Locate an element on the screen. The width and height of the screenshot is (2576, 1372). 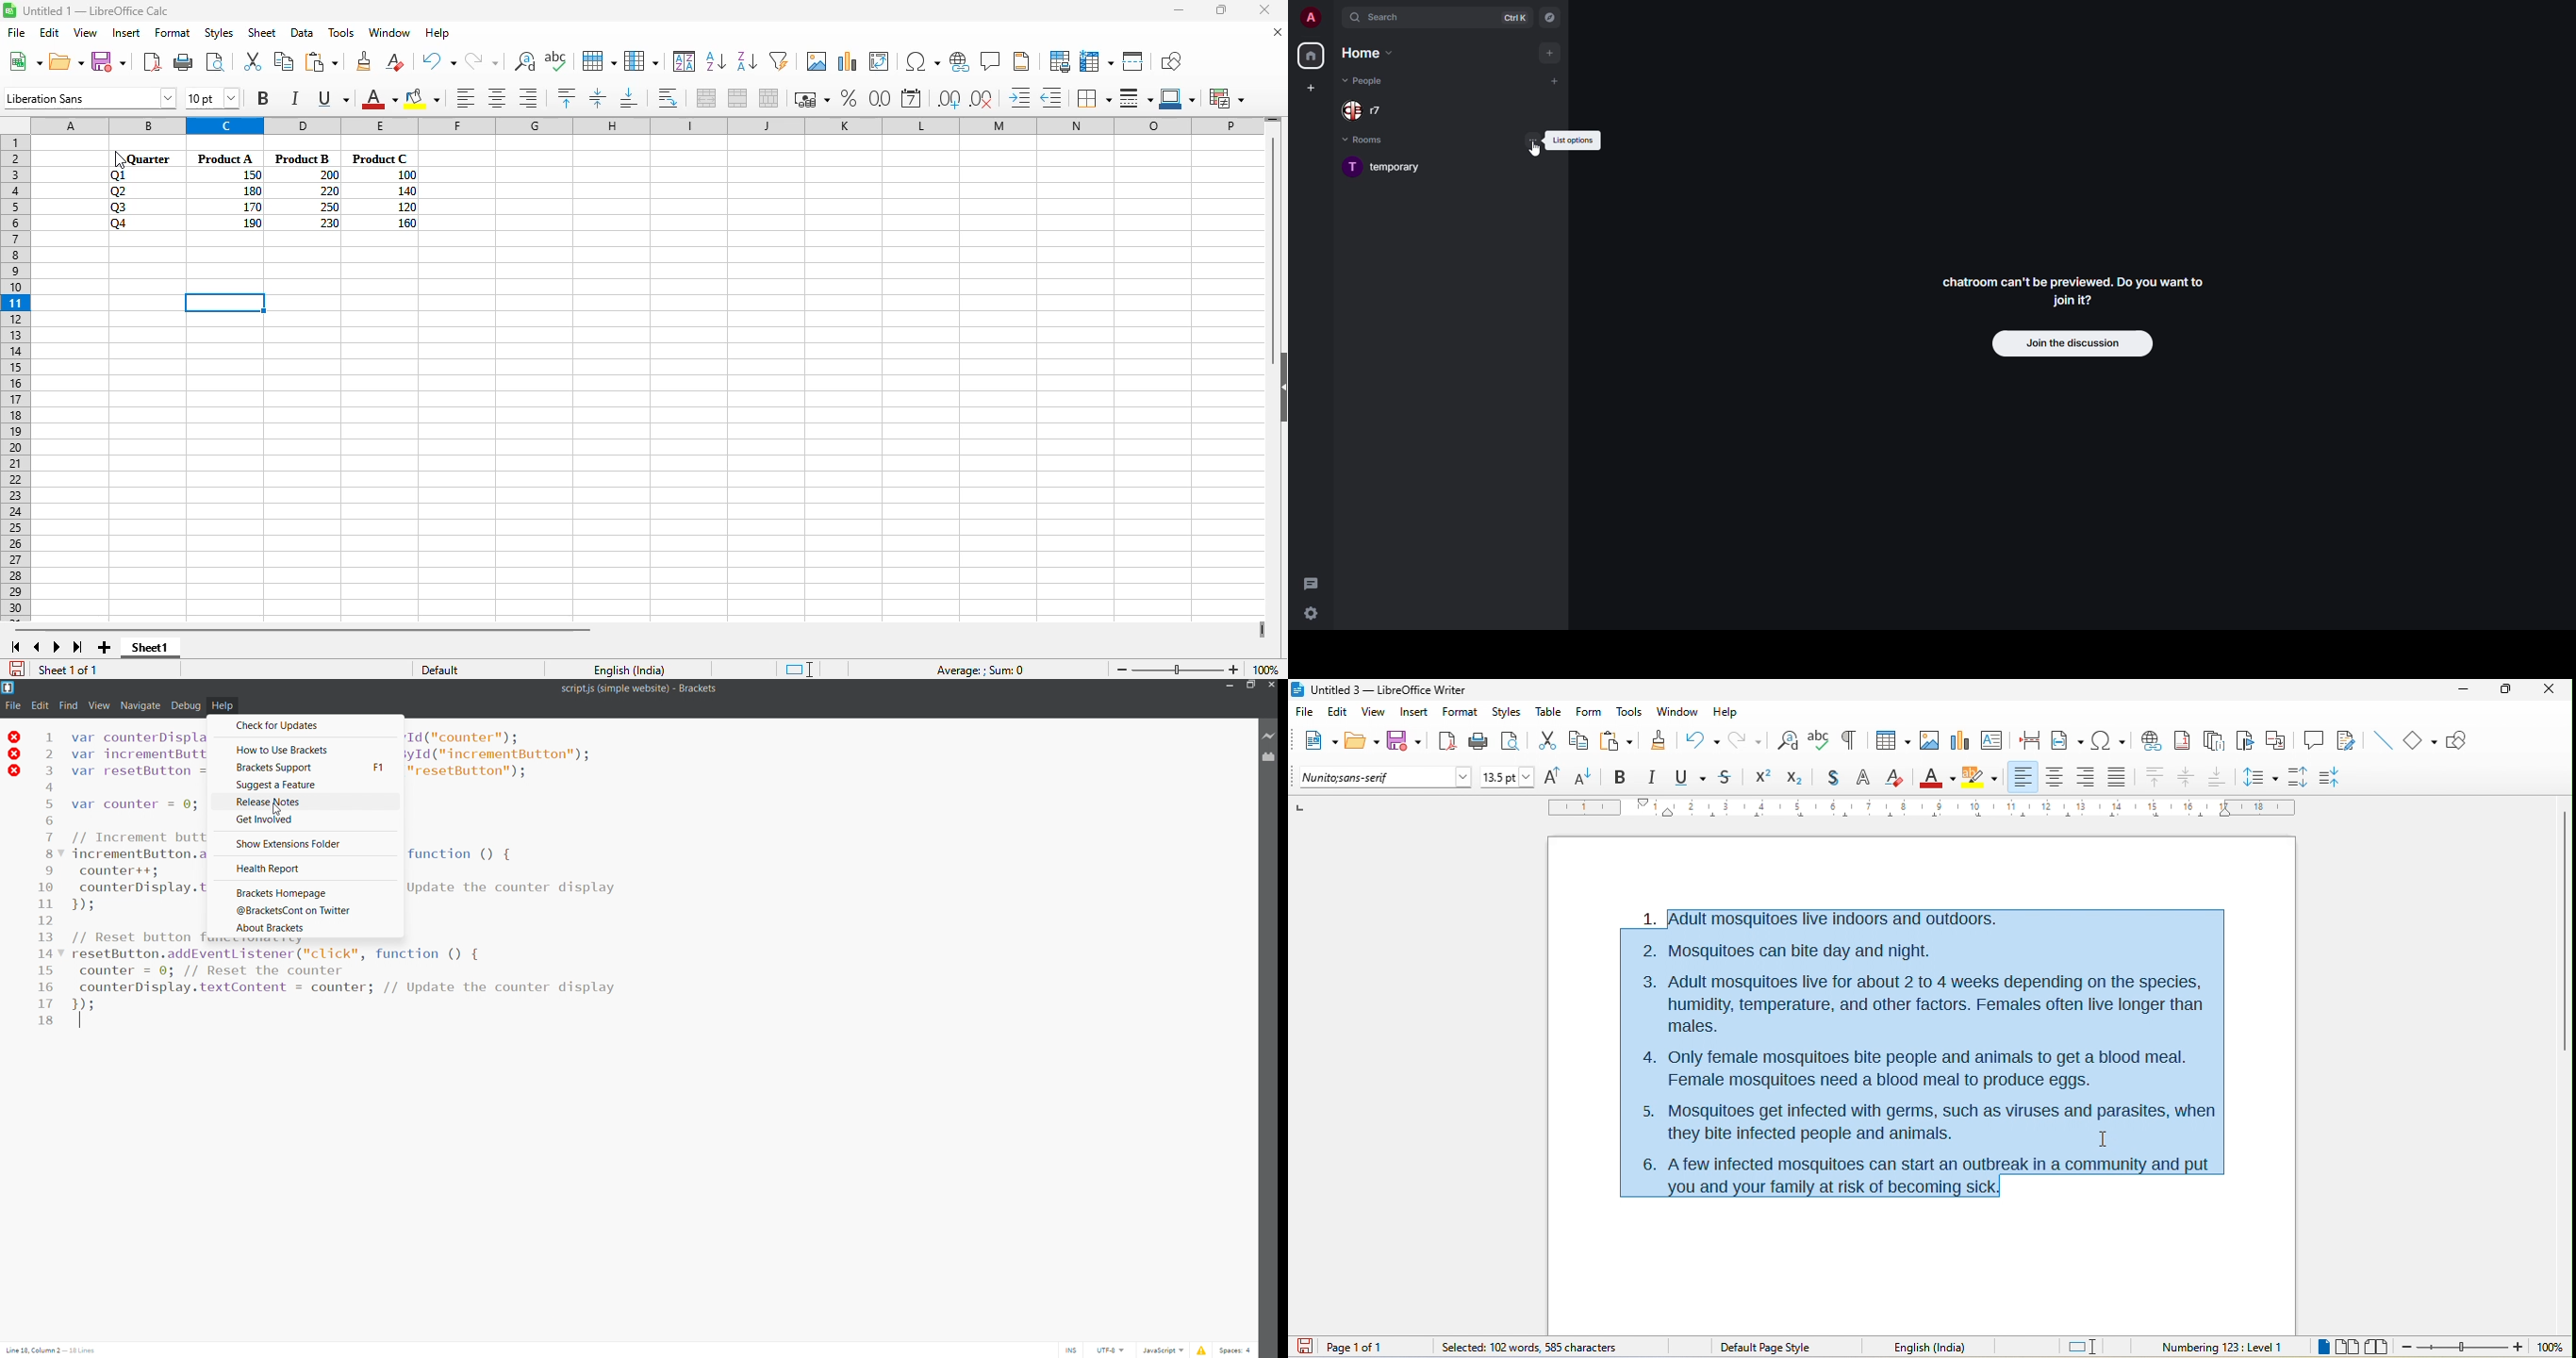
book view is located at coordinates (2376, 1346).